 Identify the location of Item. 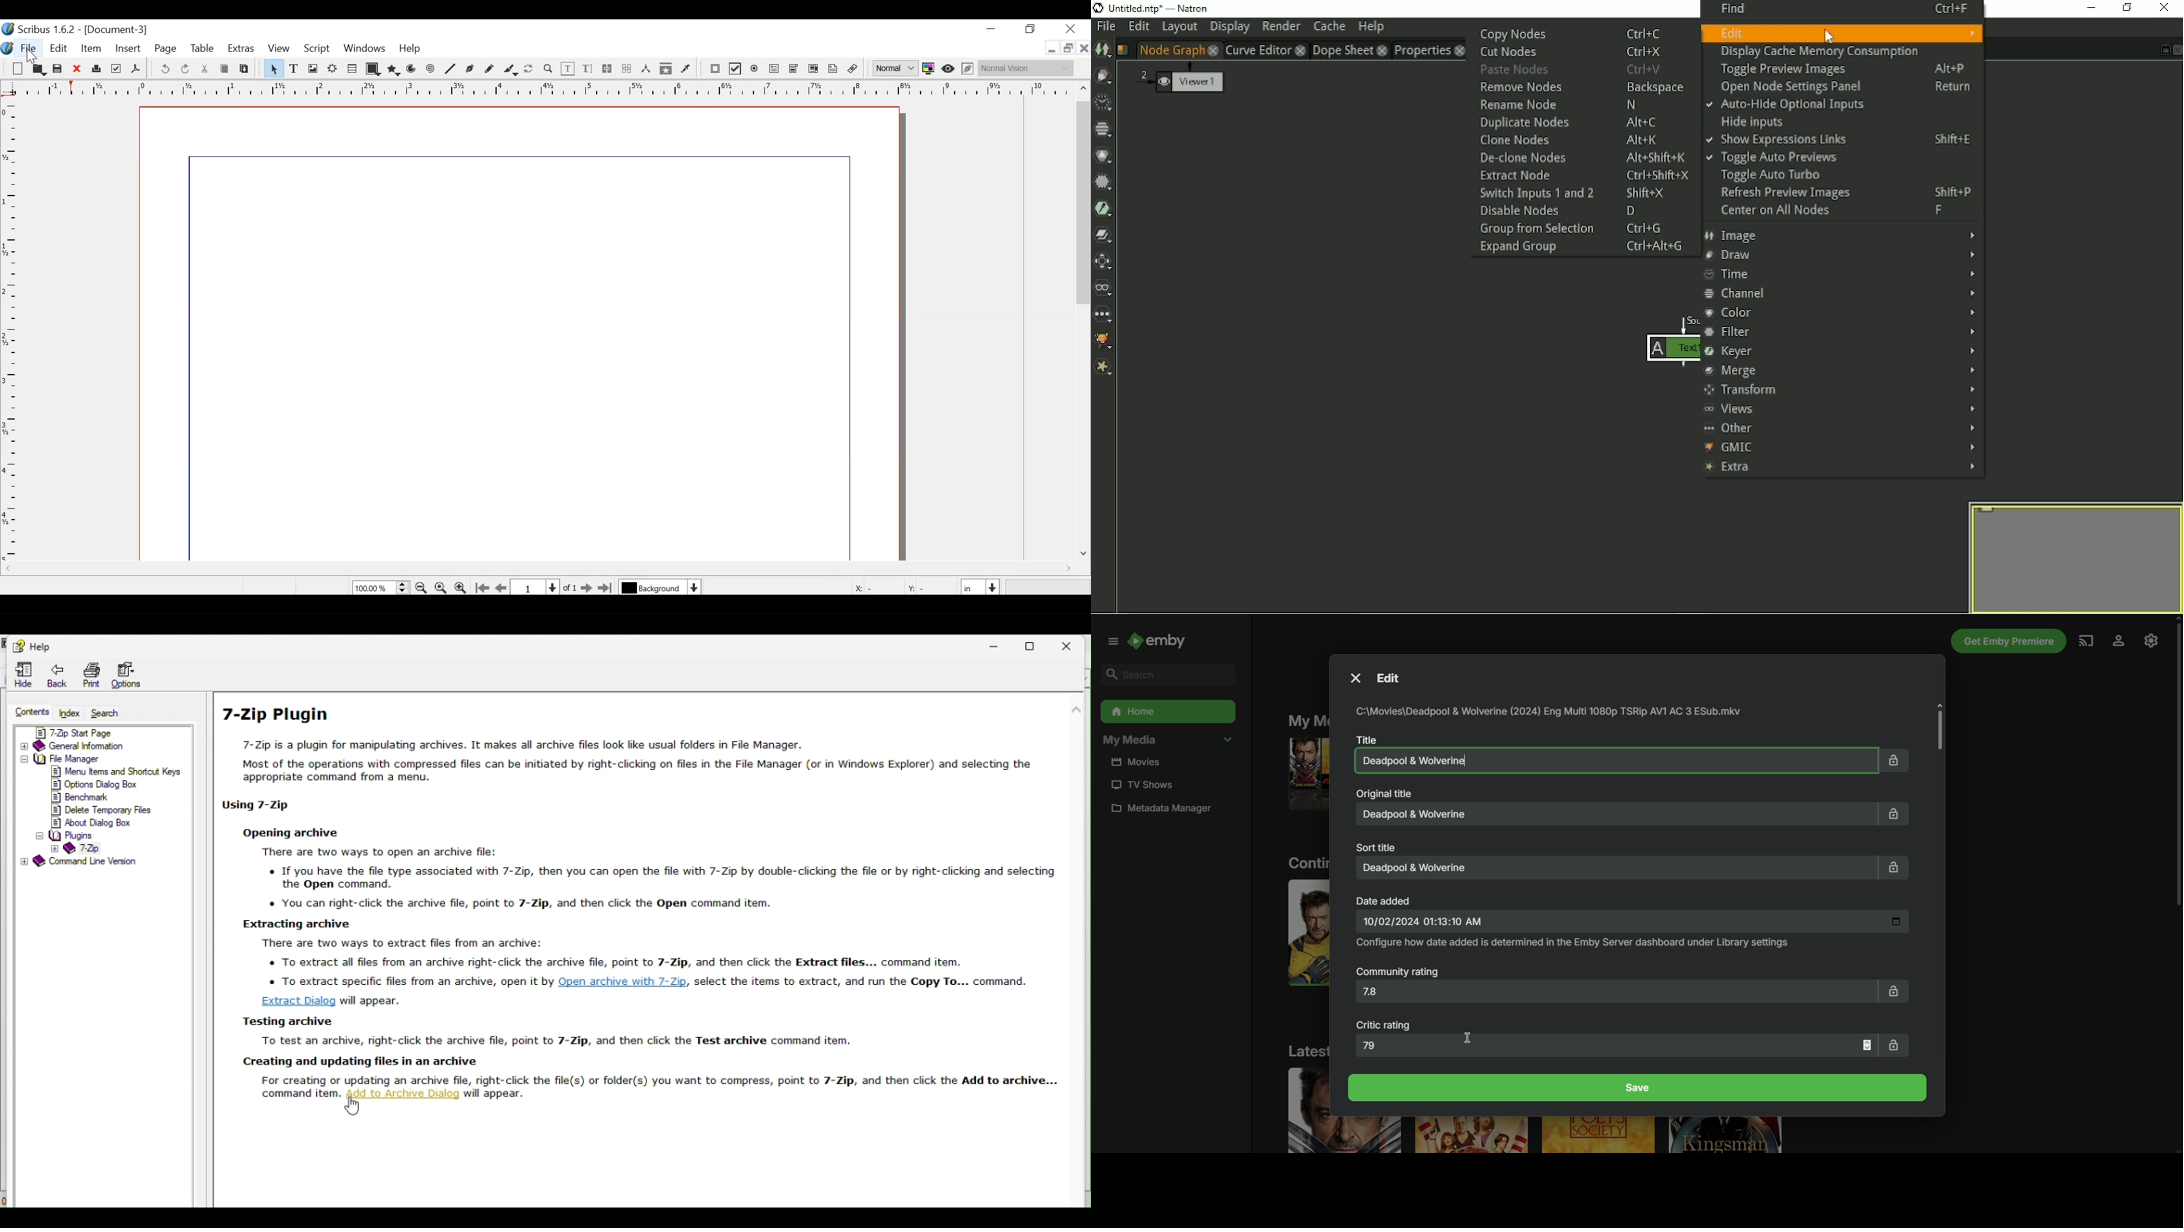
(91, 51).